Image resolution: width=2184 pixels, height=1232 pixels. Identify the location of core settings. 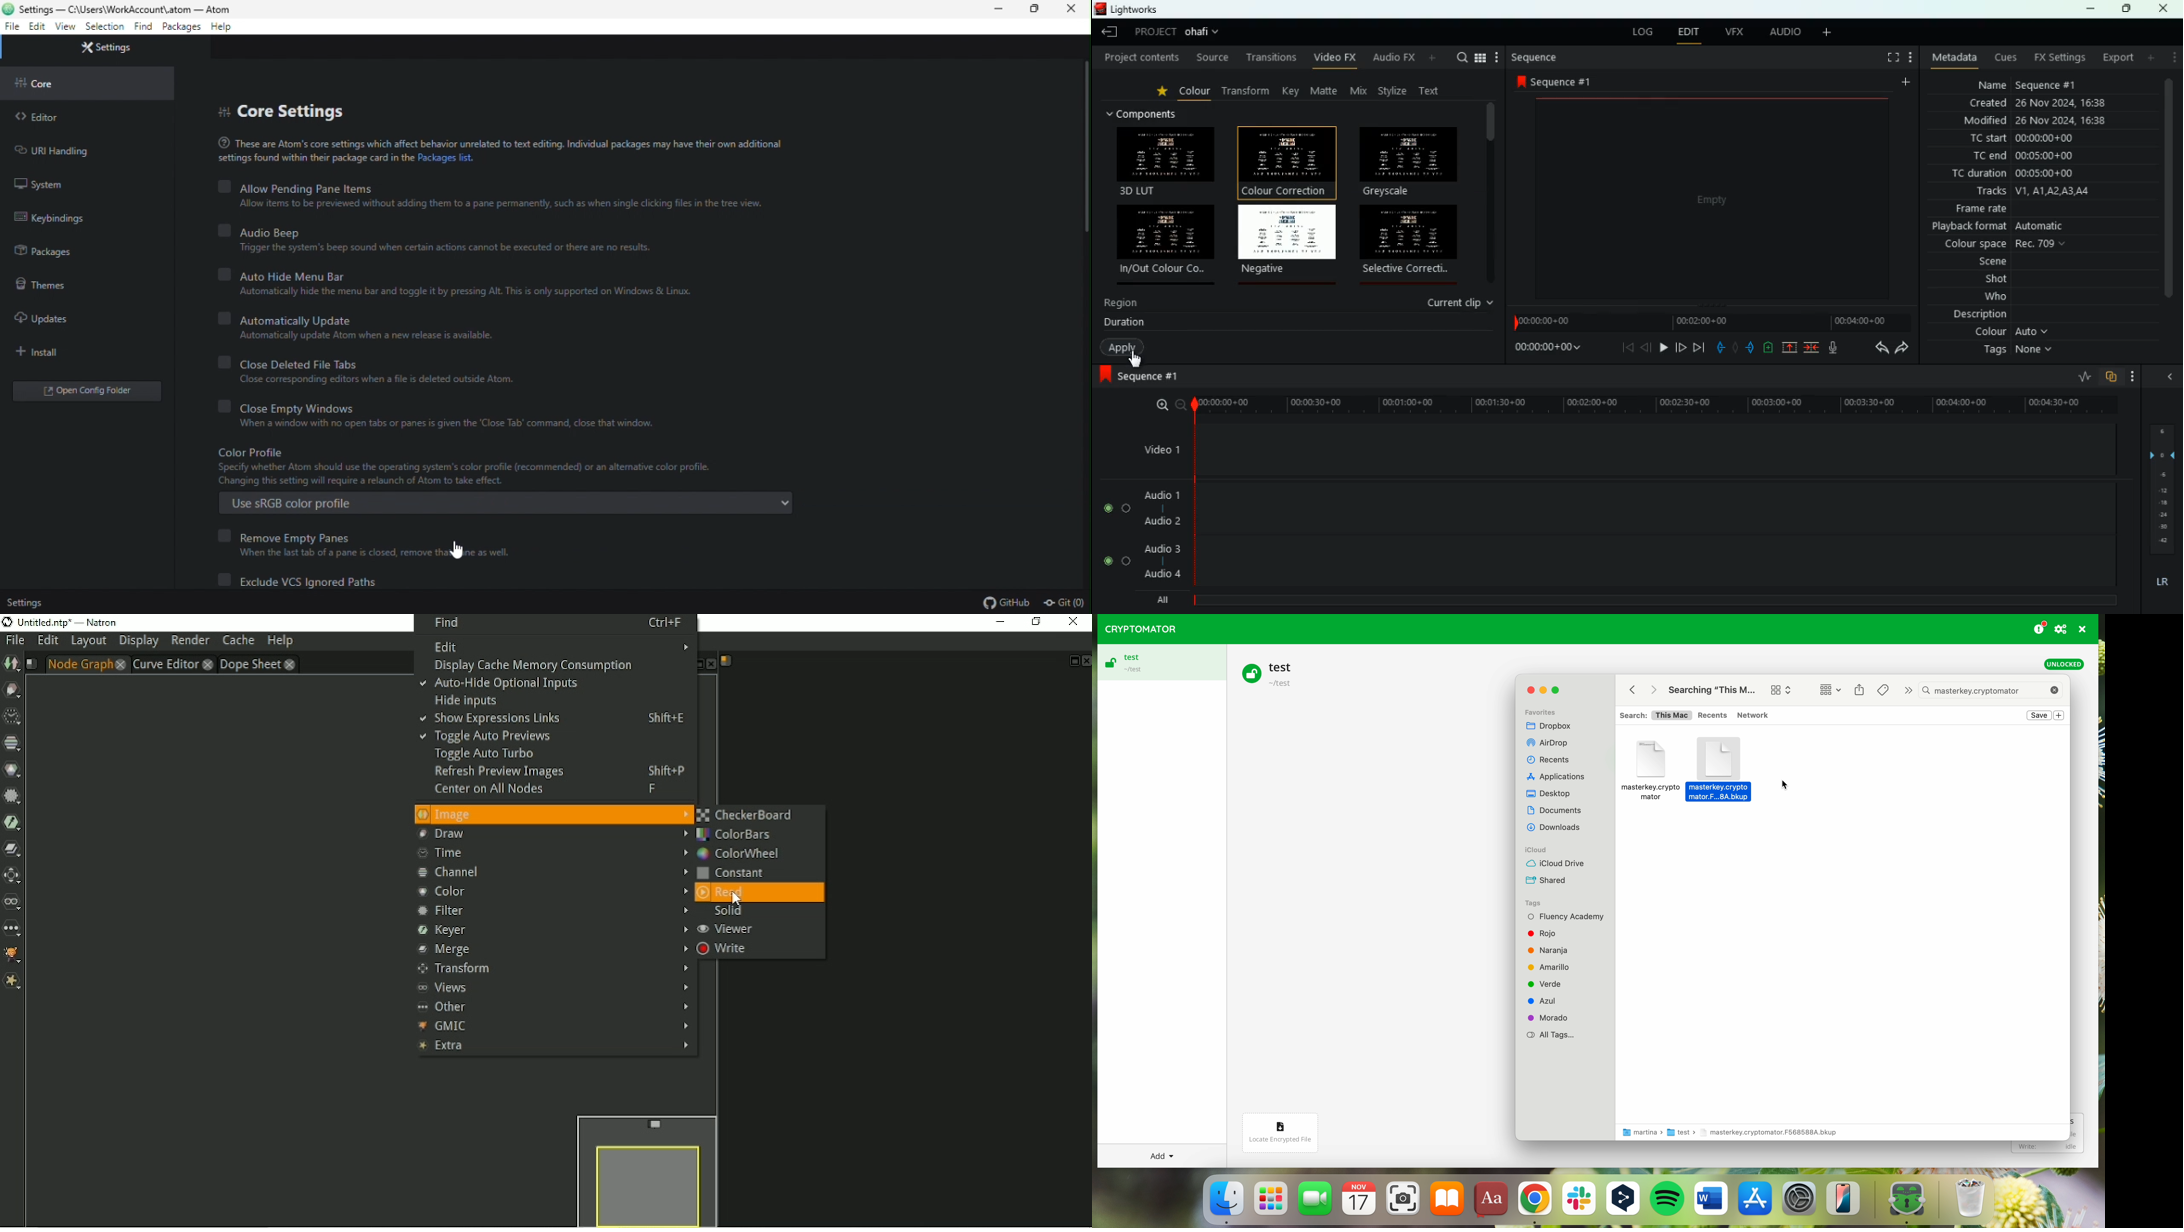
(287, 109).